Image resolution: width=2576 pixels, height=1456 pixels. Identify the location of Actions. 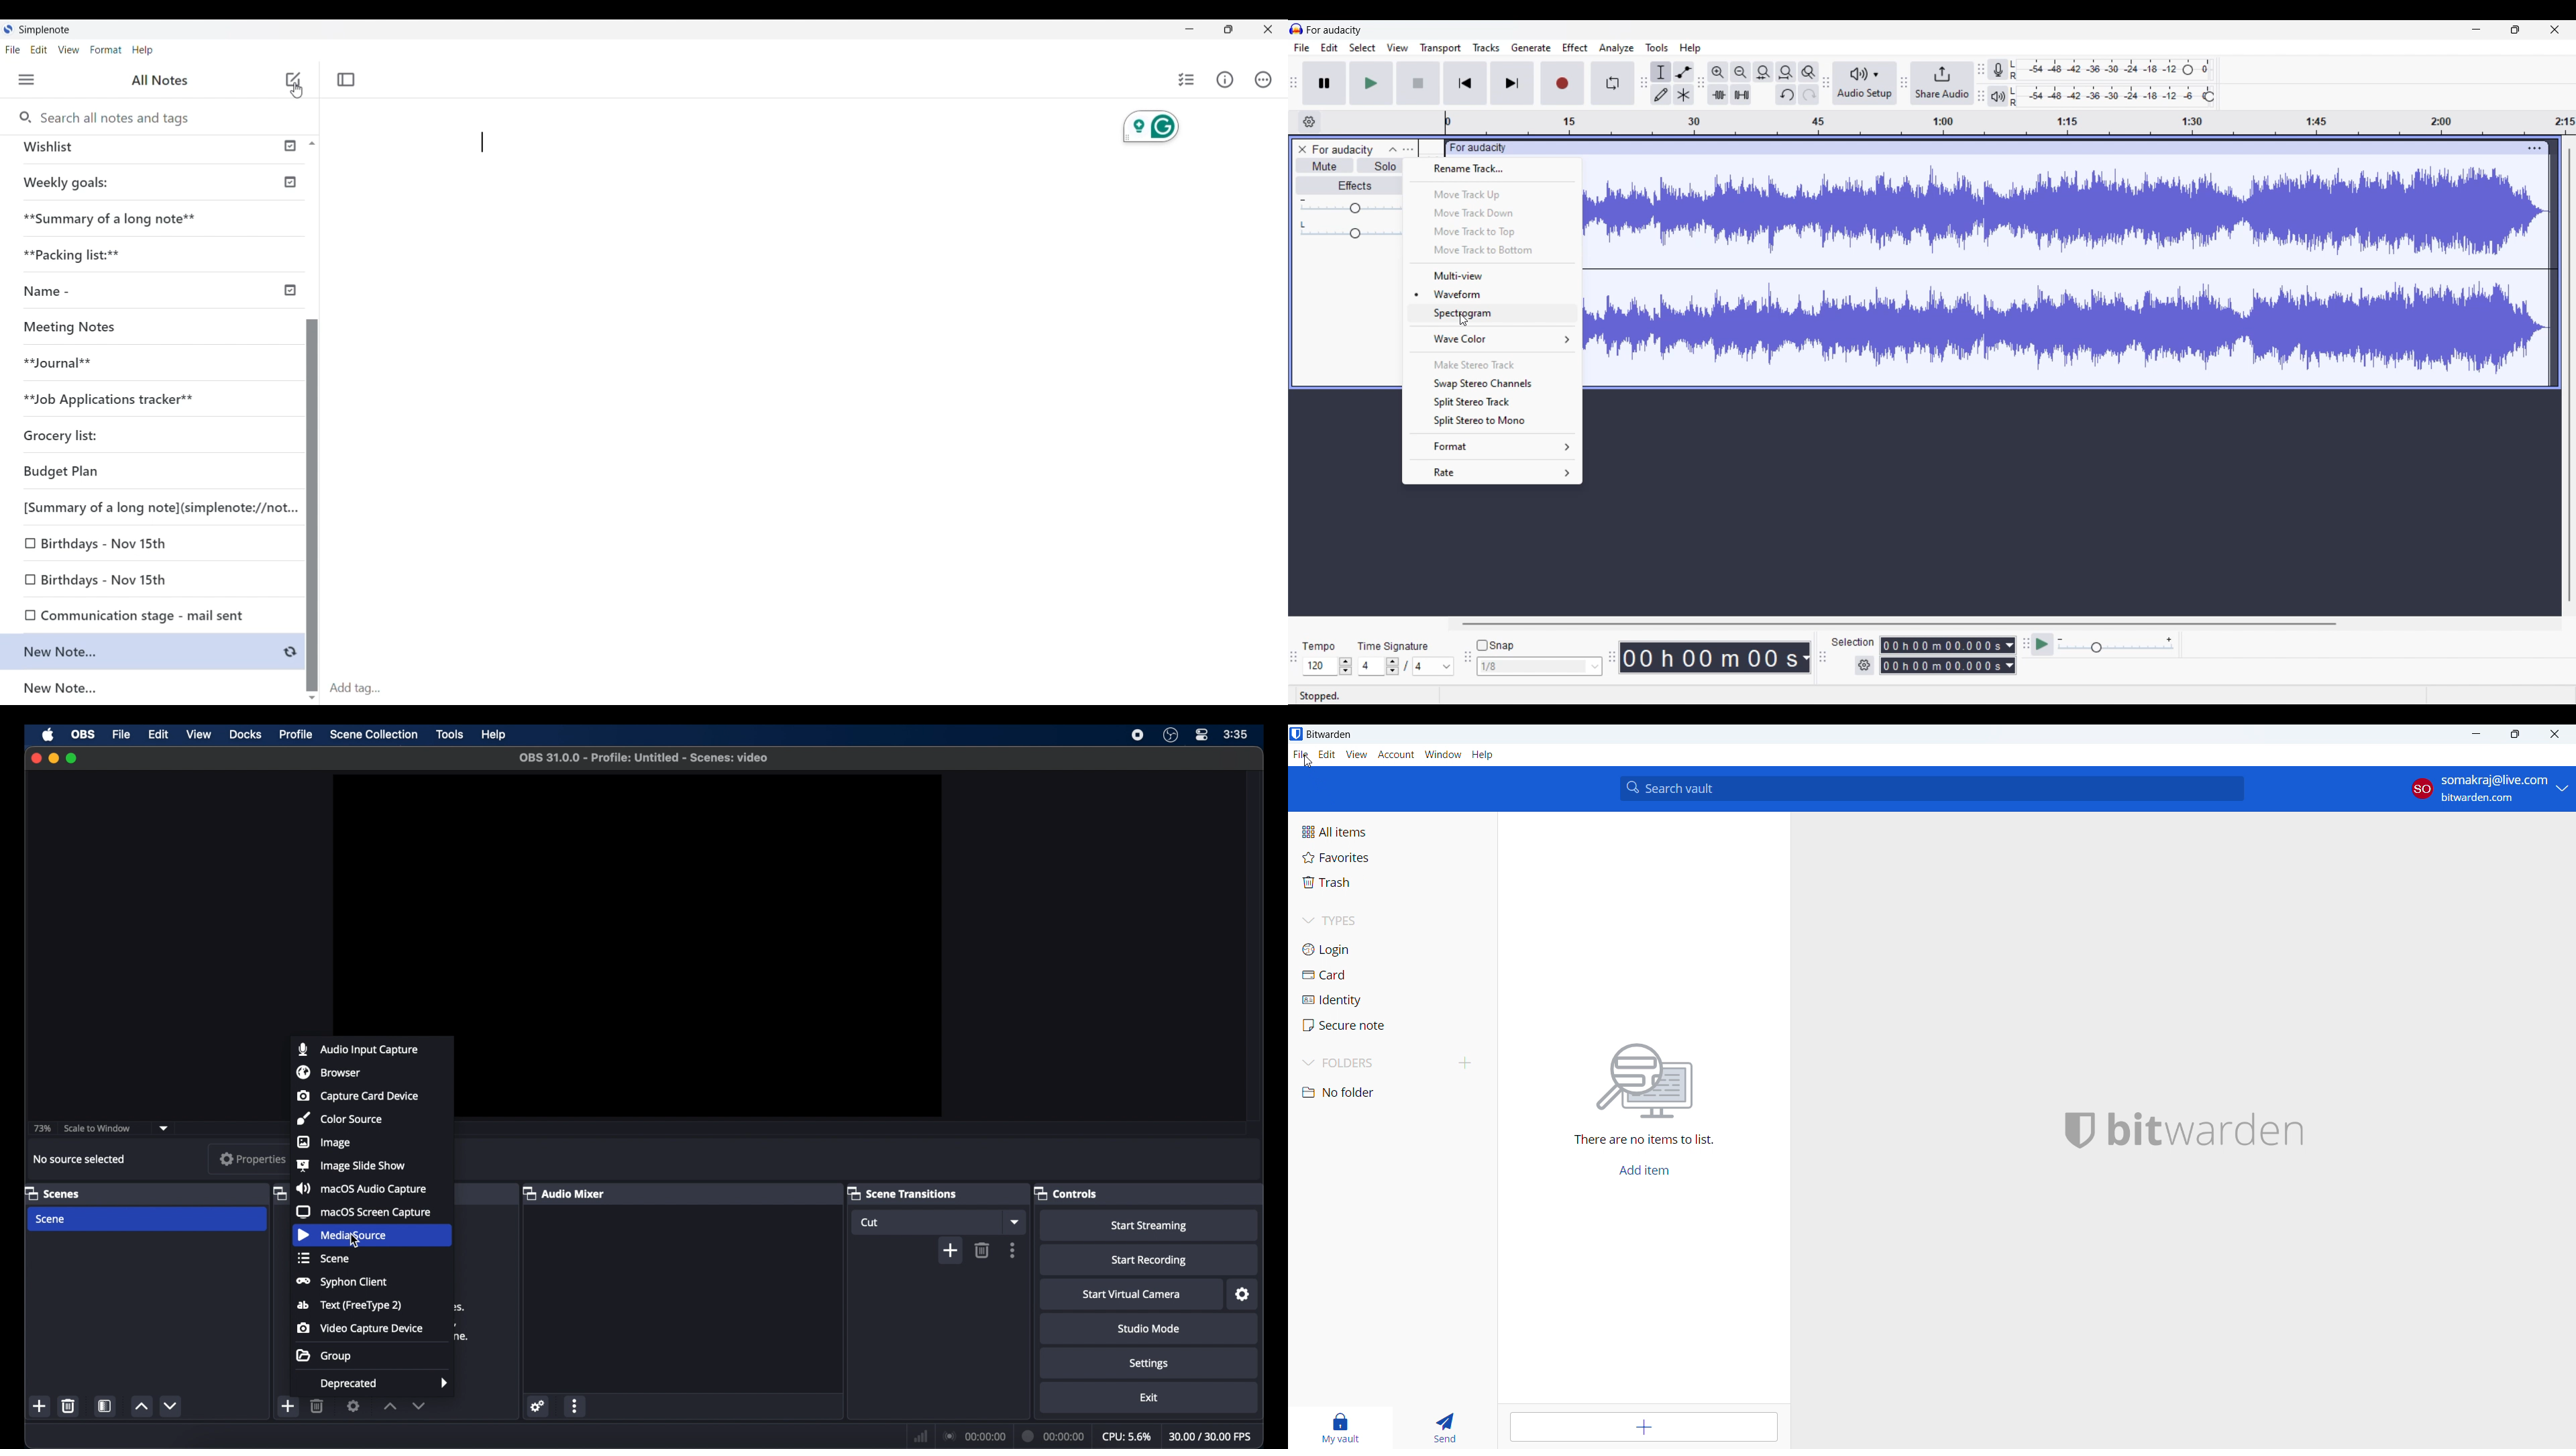
(1263, 79).